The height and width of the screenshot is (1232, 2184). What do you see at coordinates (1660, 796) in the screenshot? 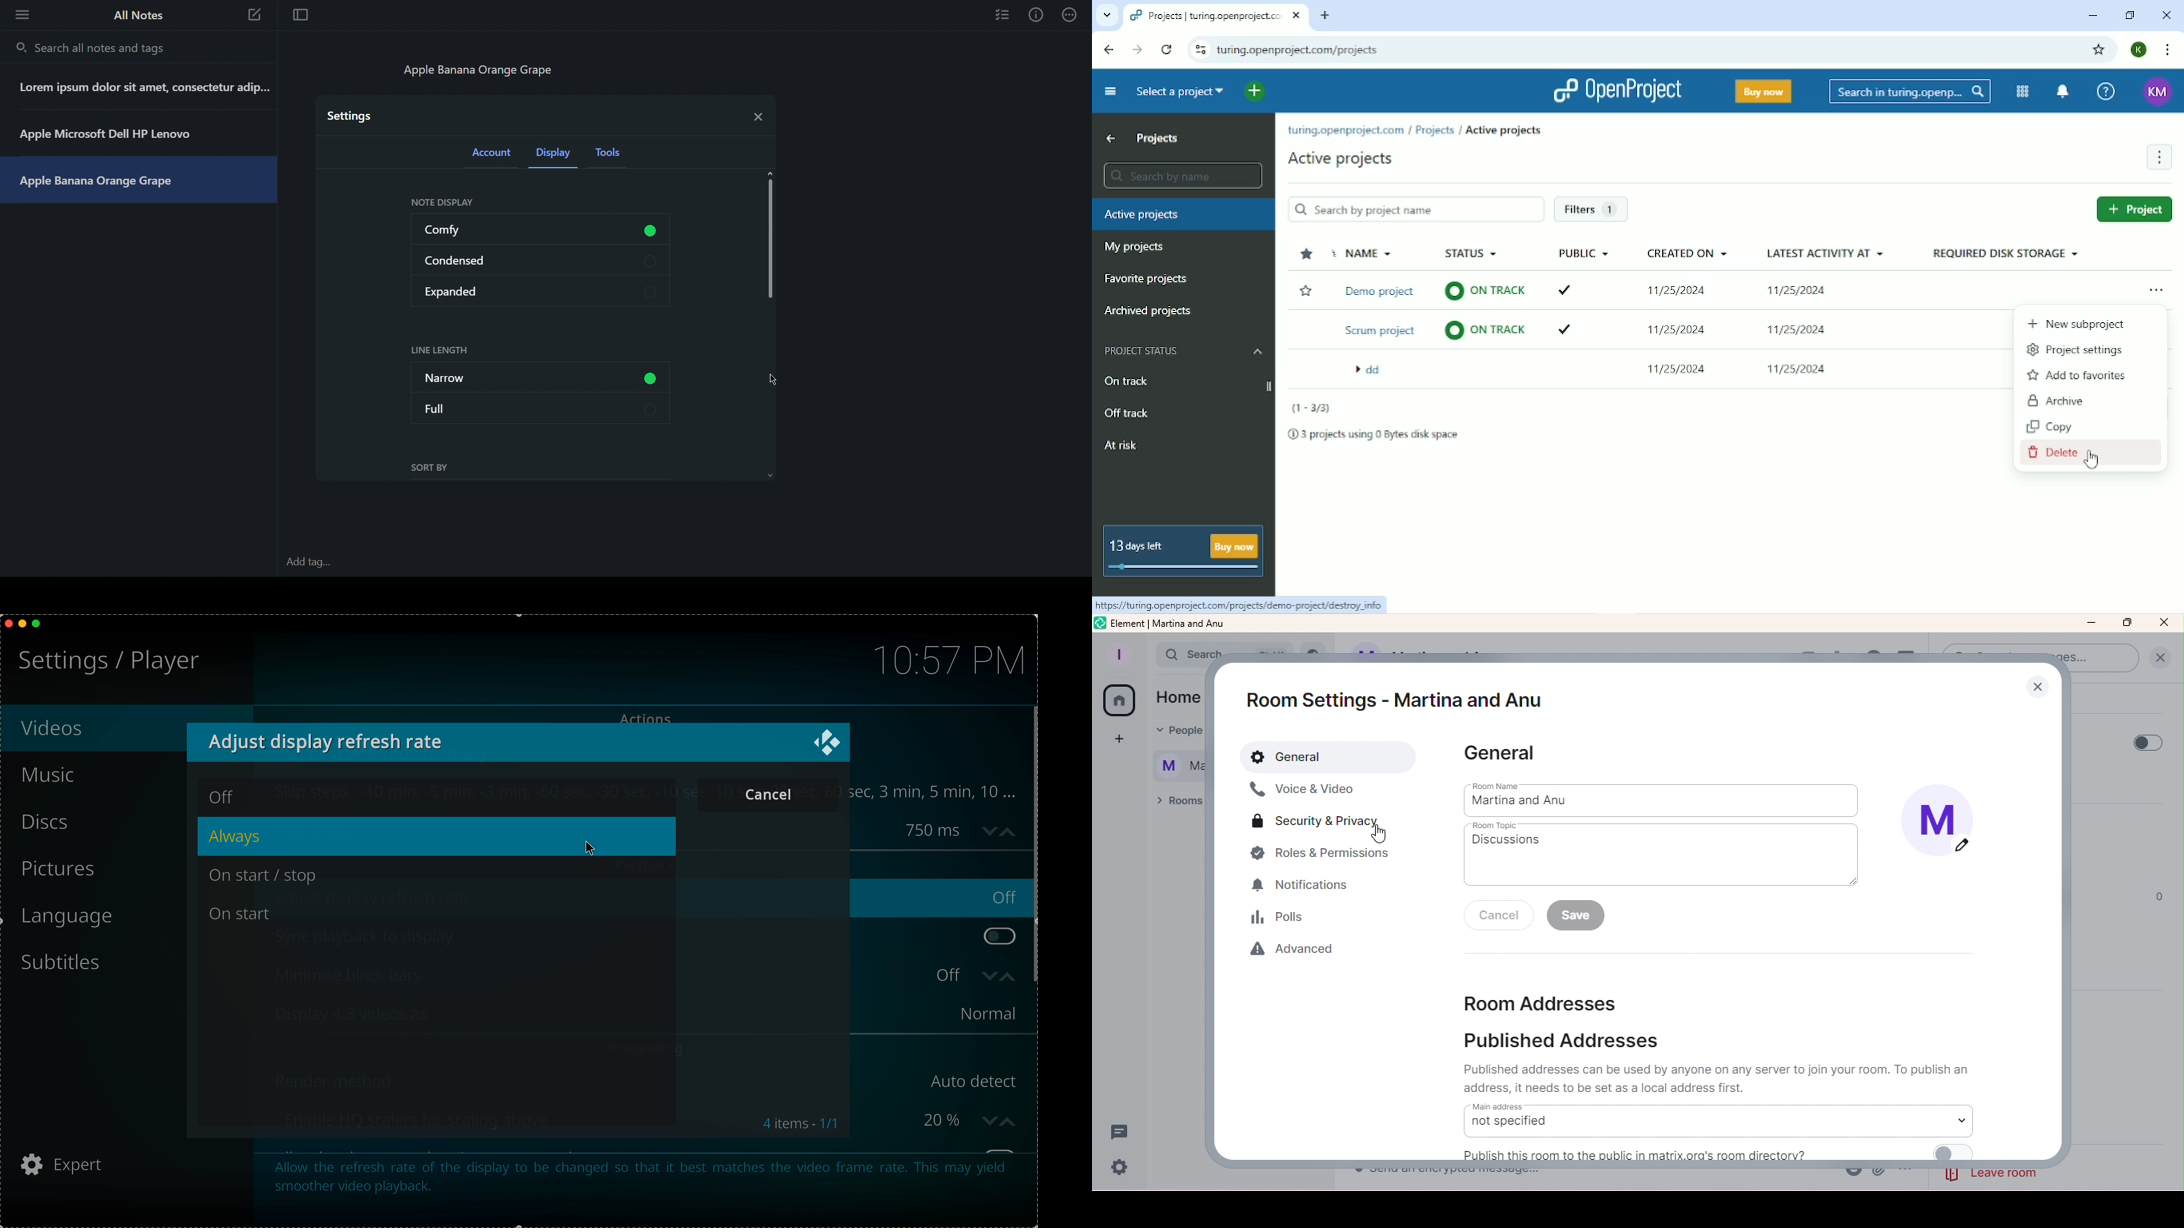
I see `Room name` at bounding box center [1660, 796].